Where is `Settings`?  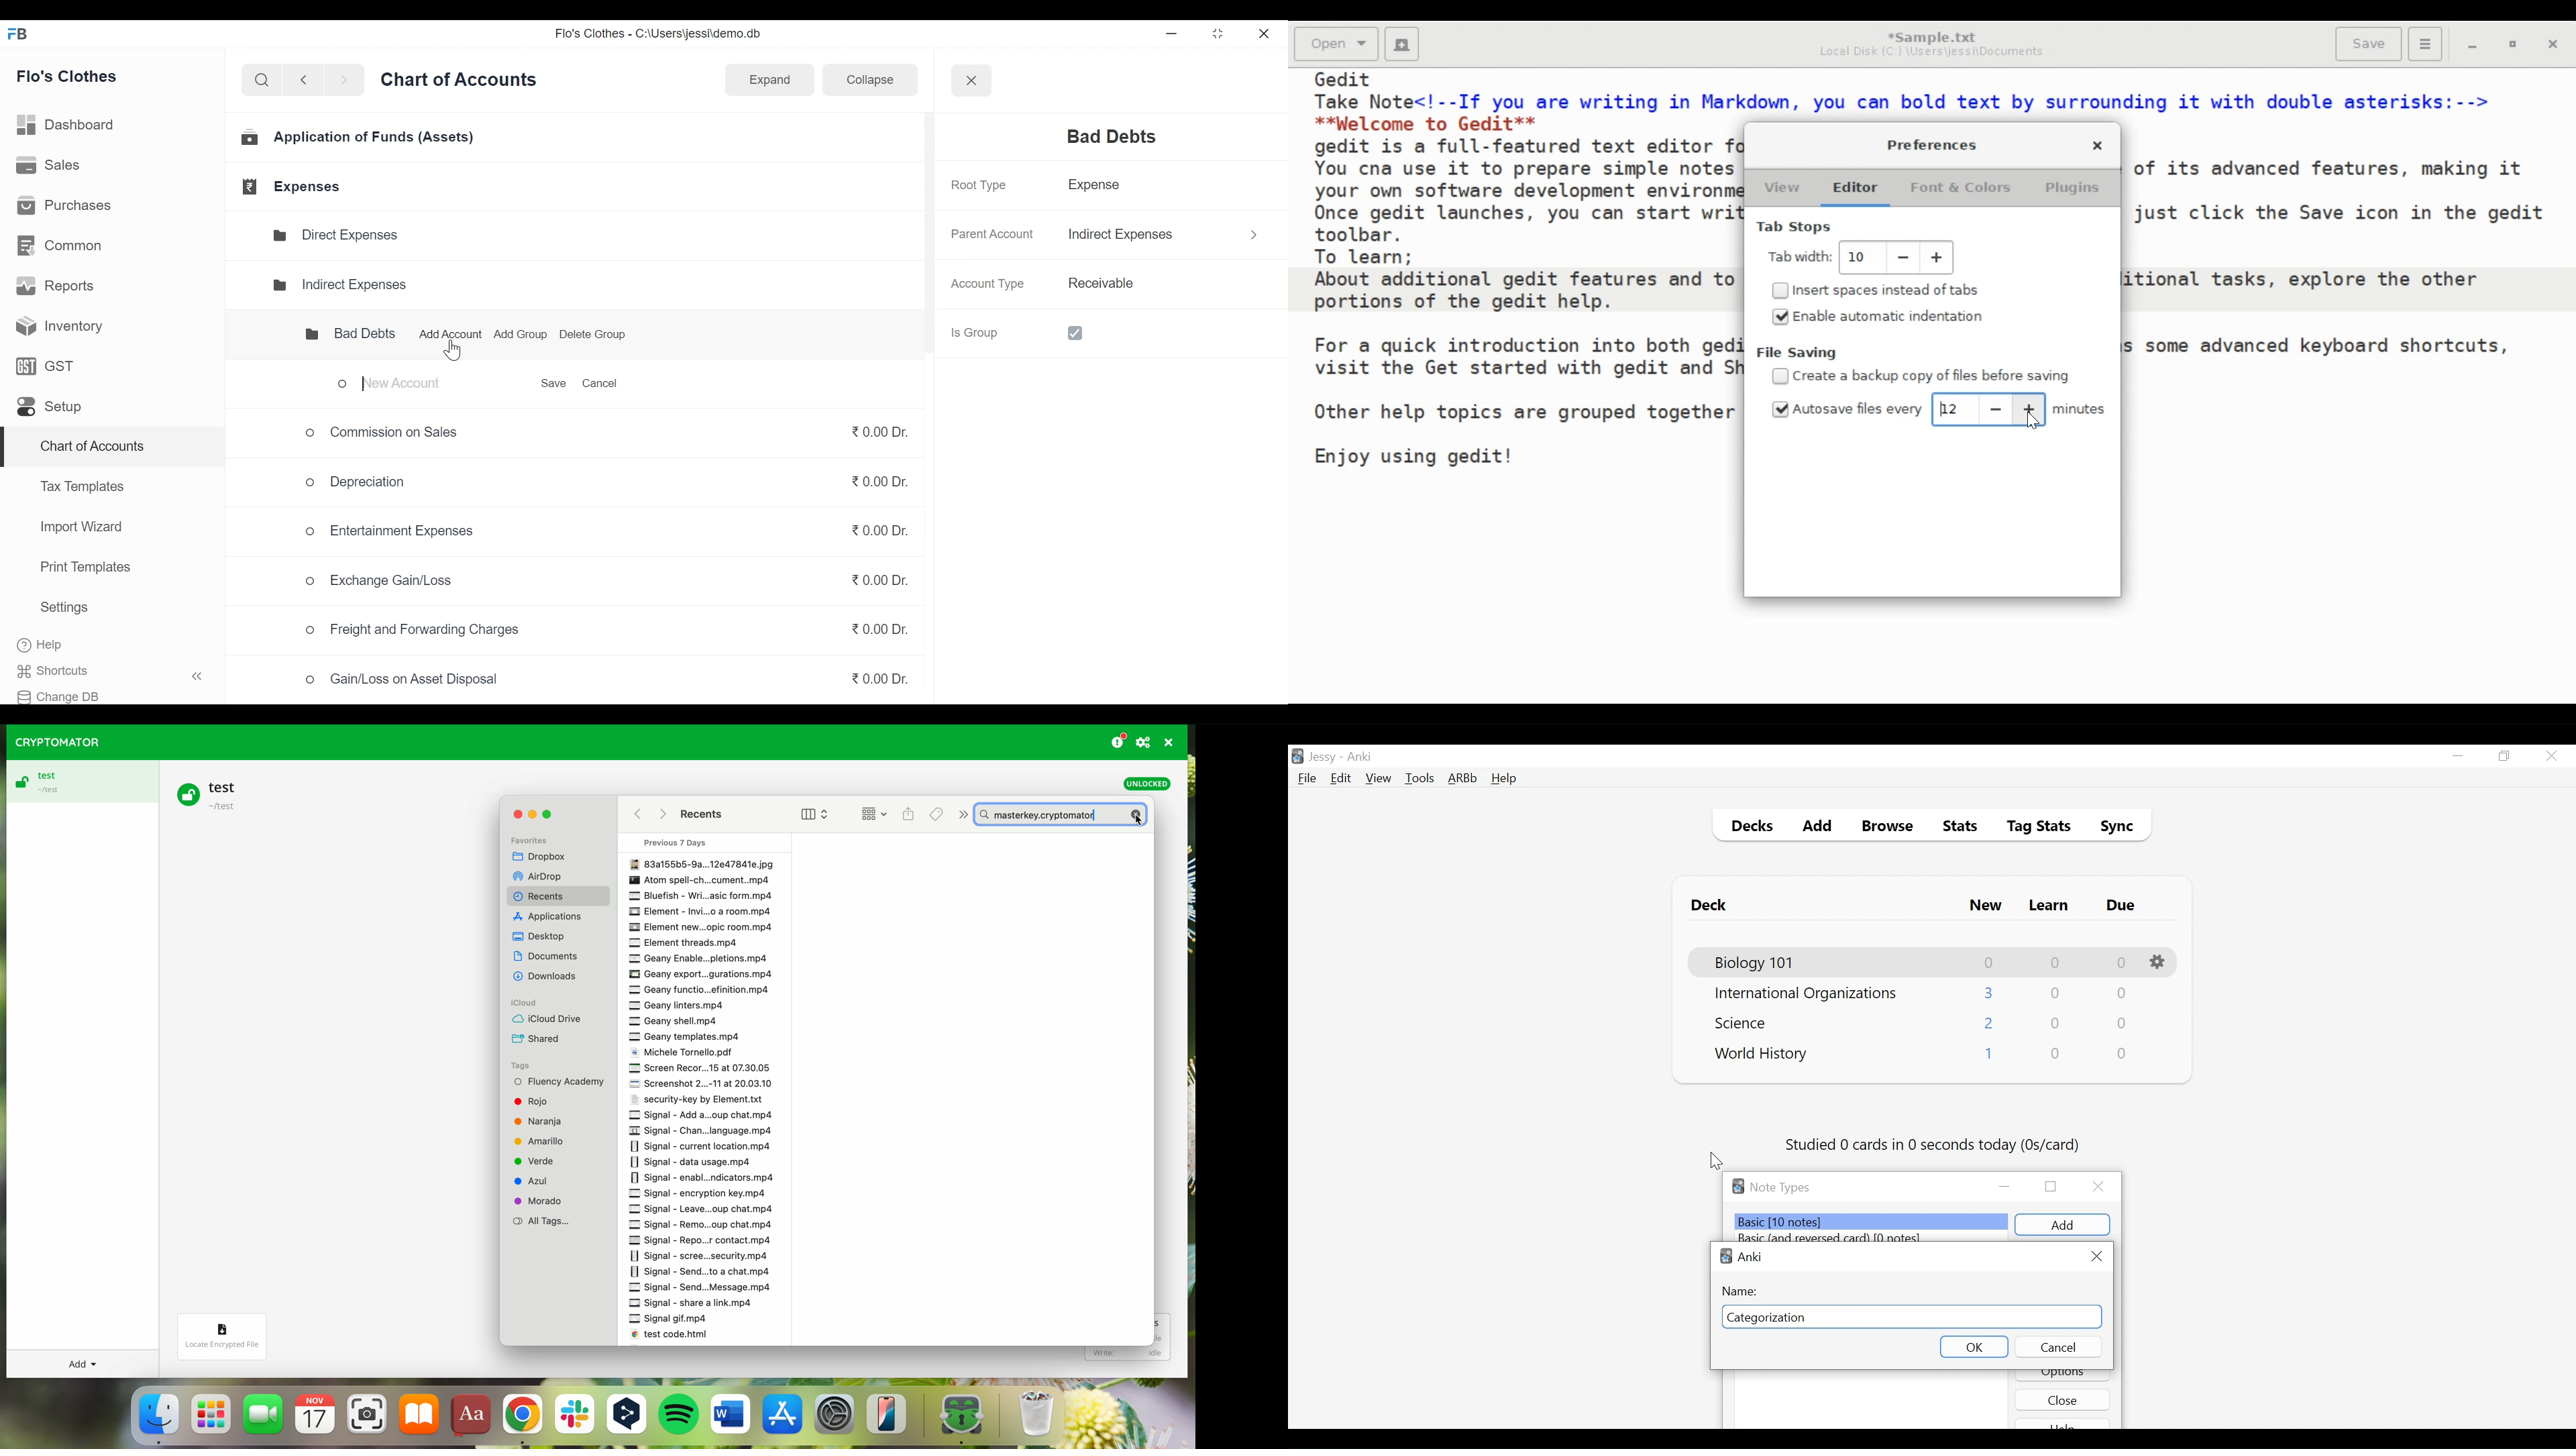 Settings is located at coordinates (64, 610).